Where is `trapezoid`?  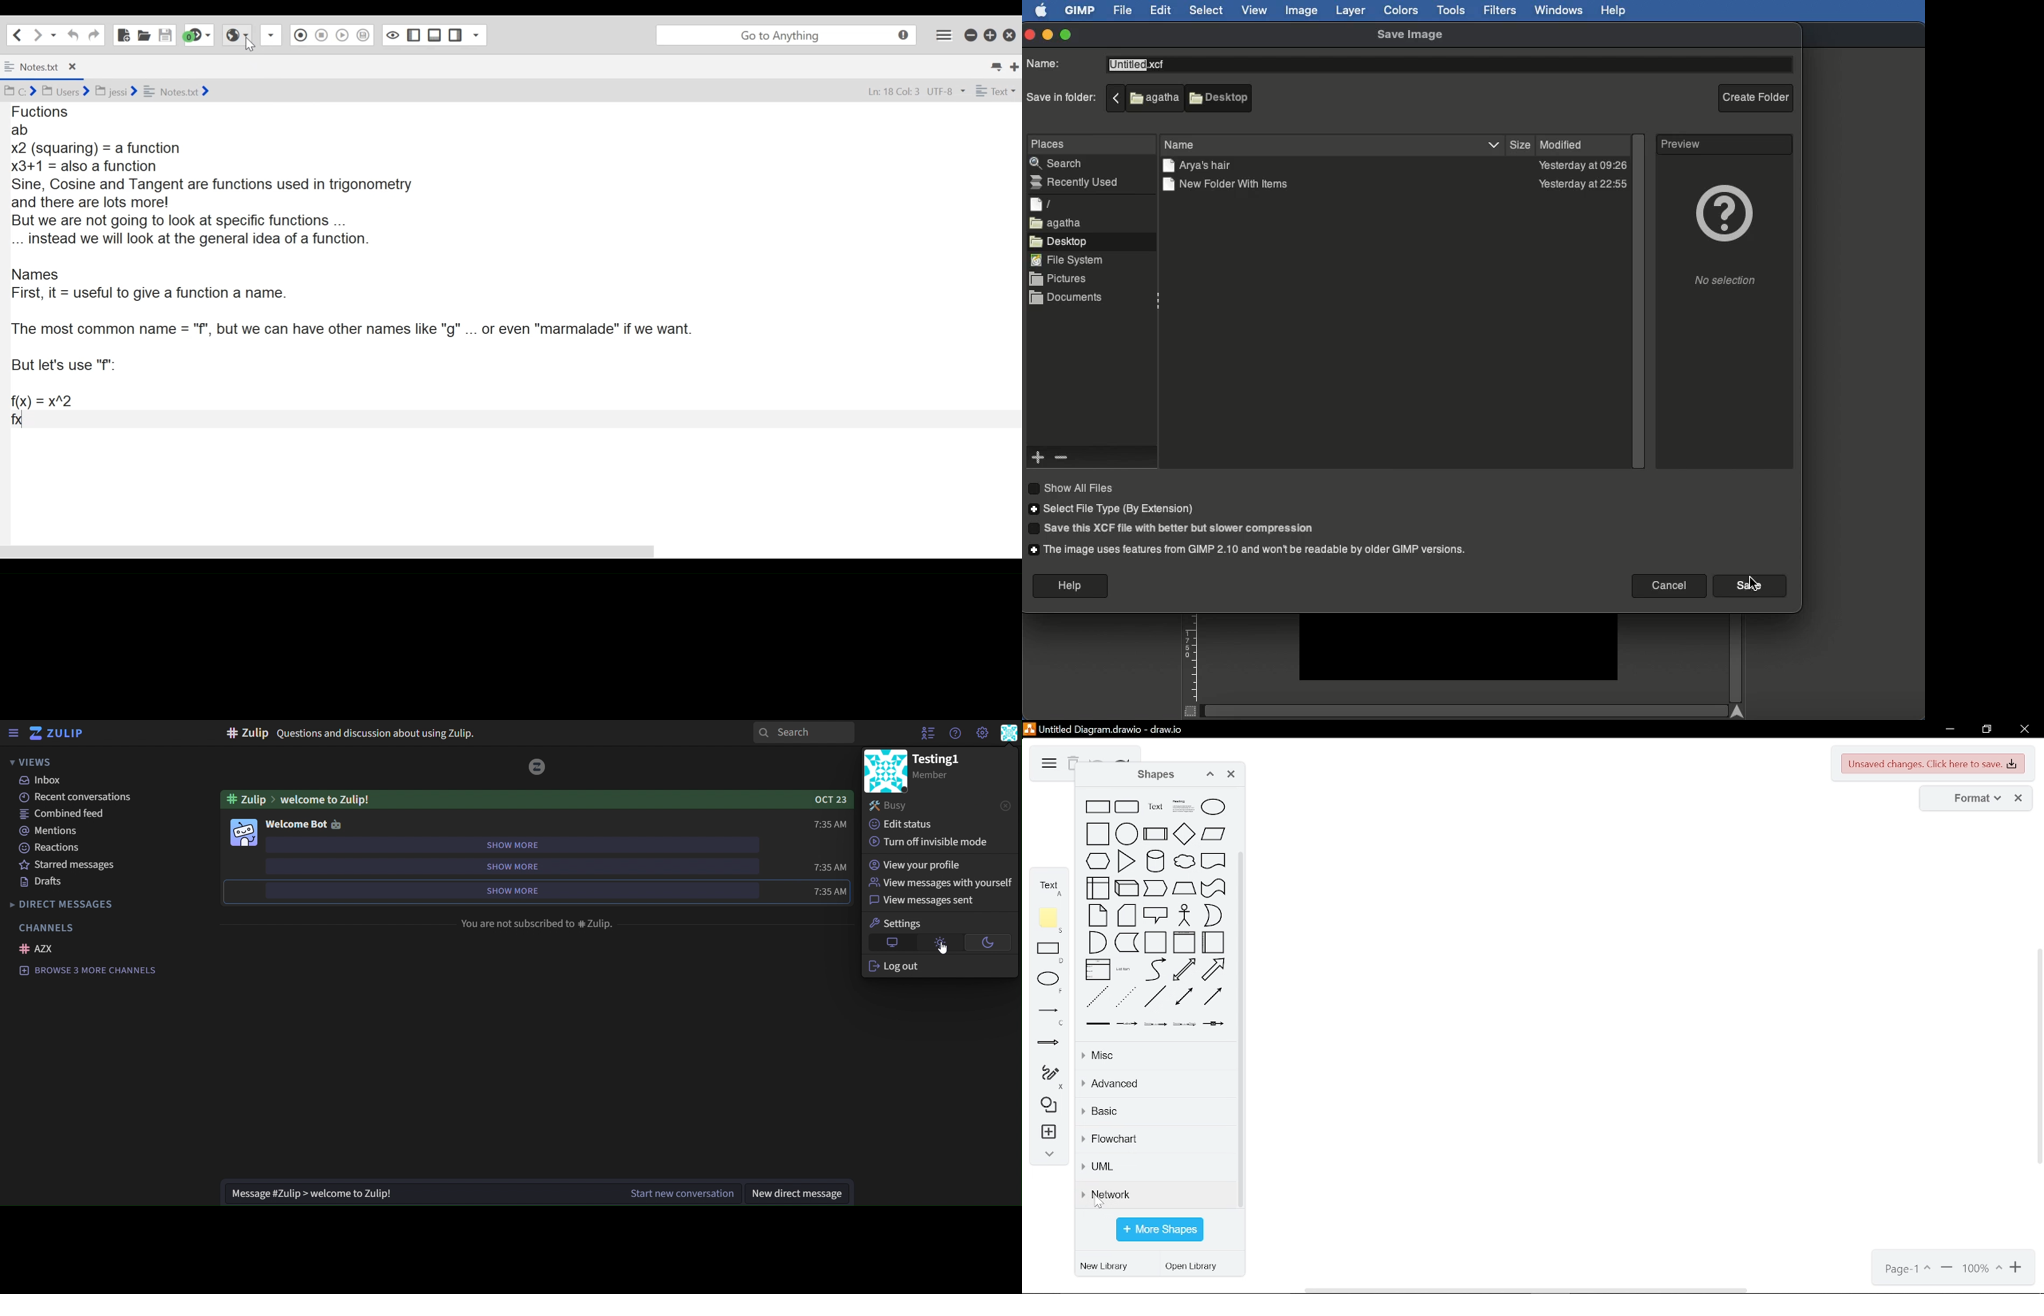 trapezoid is located at coordinates (1184, 888).